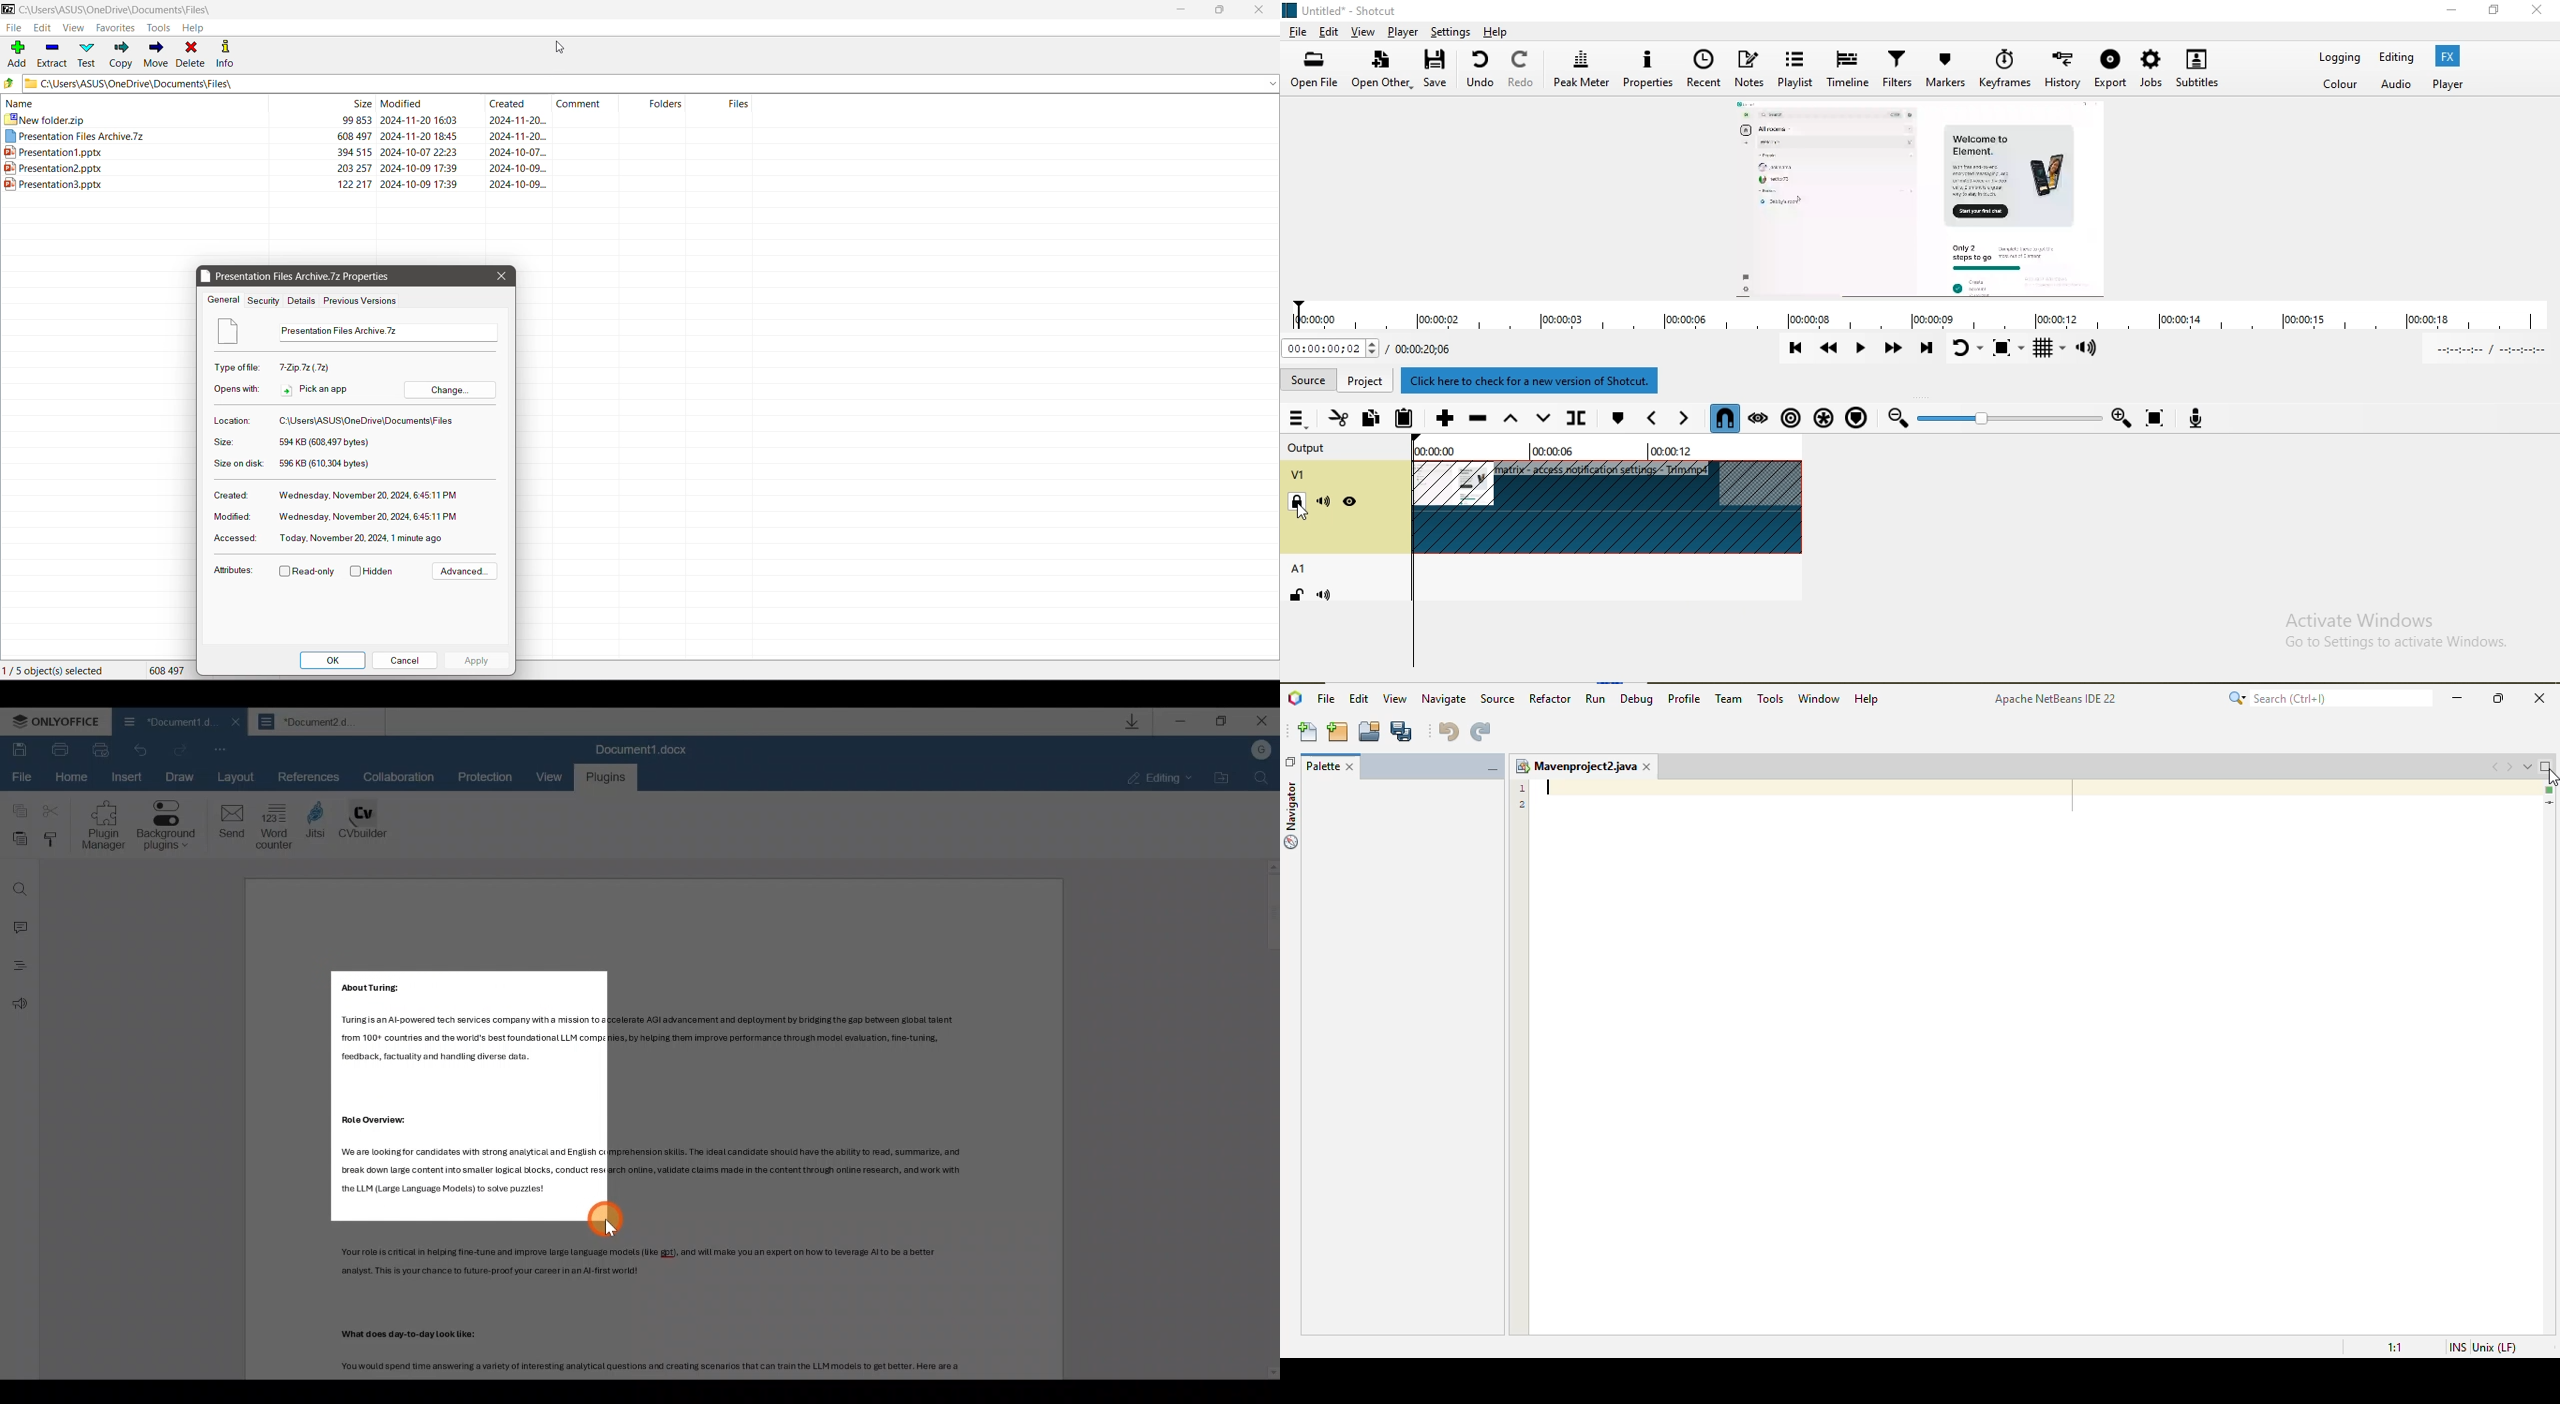 The height and width of the screenshot is (1428, 2576). I want to click on Info, so click(227, 55).